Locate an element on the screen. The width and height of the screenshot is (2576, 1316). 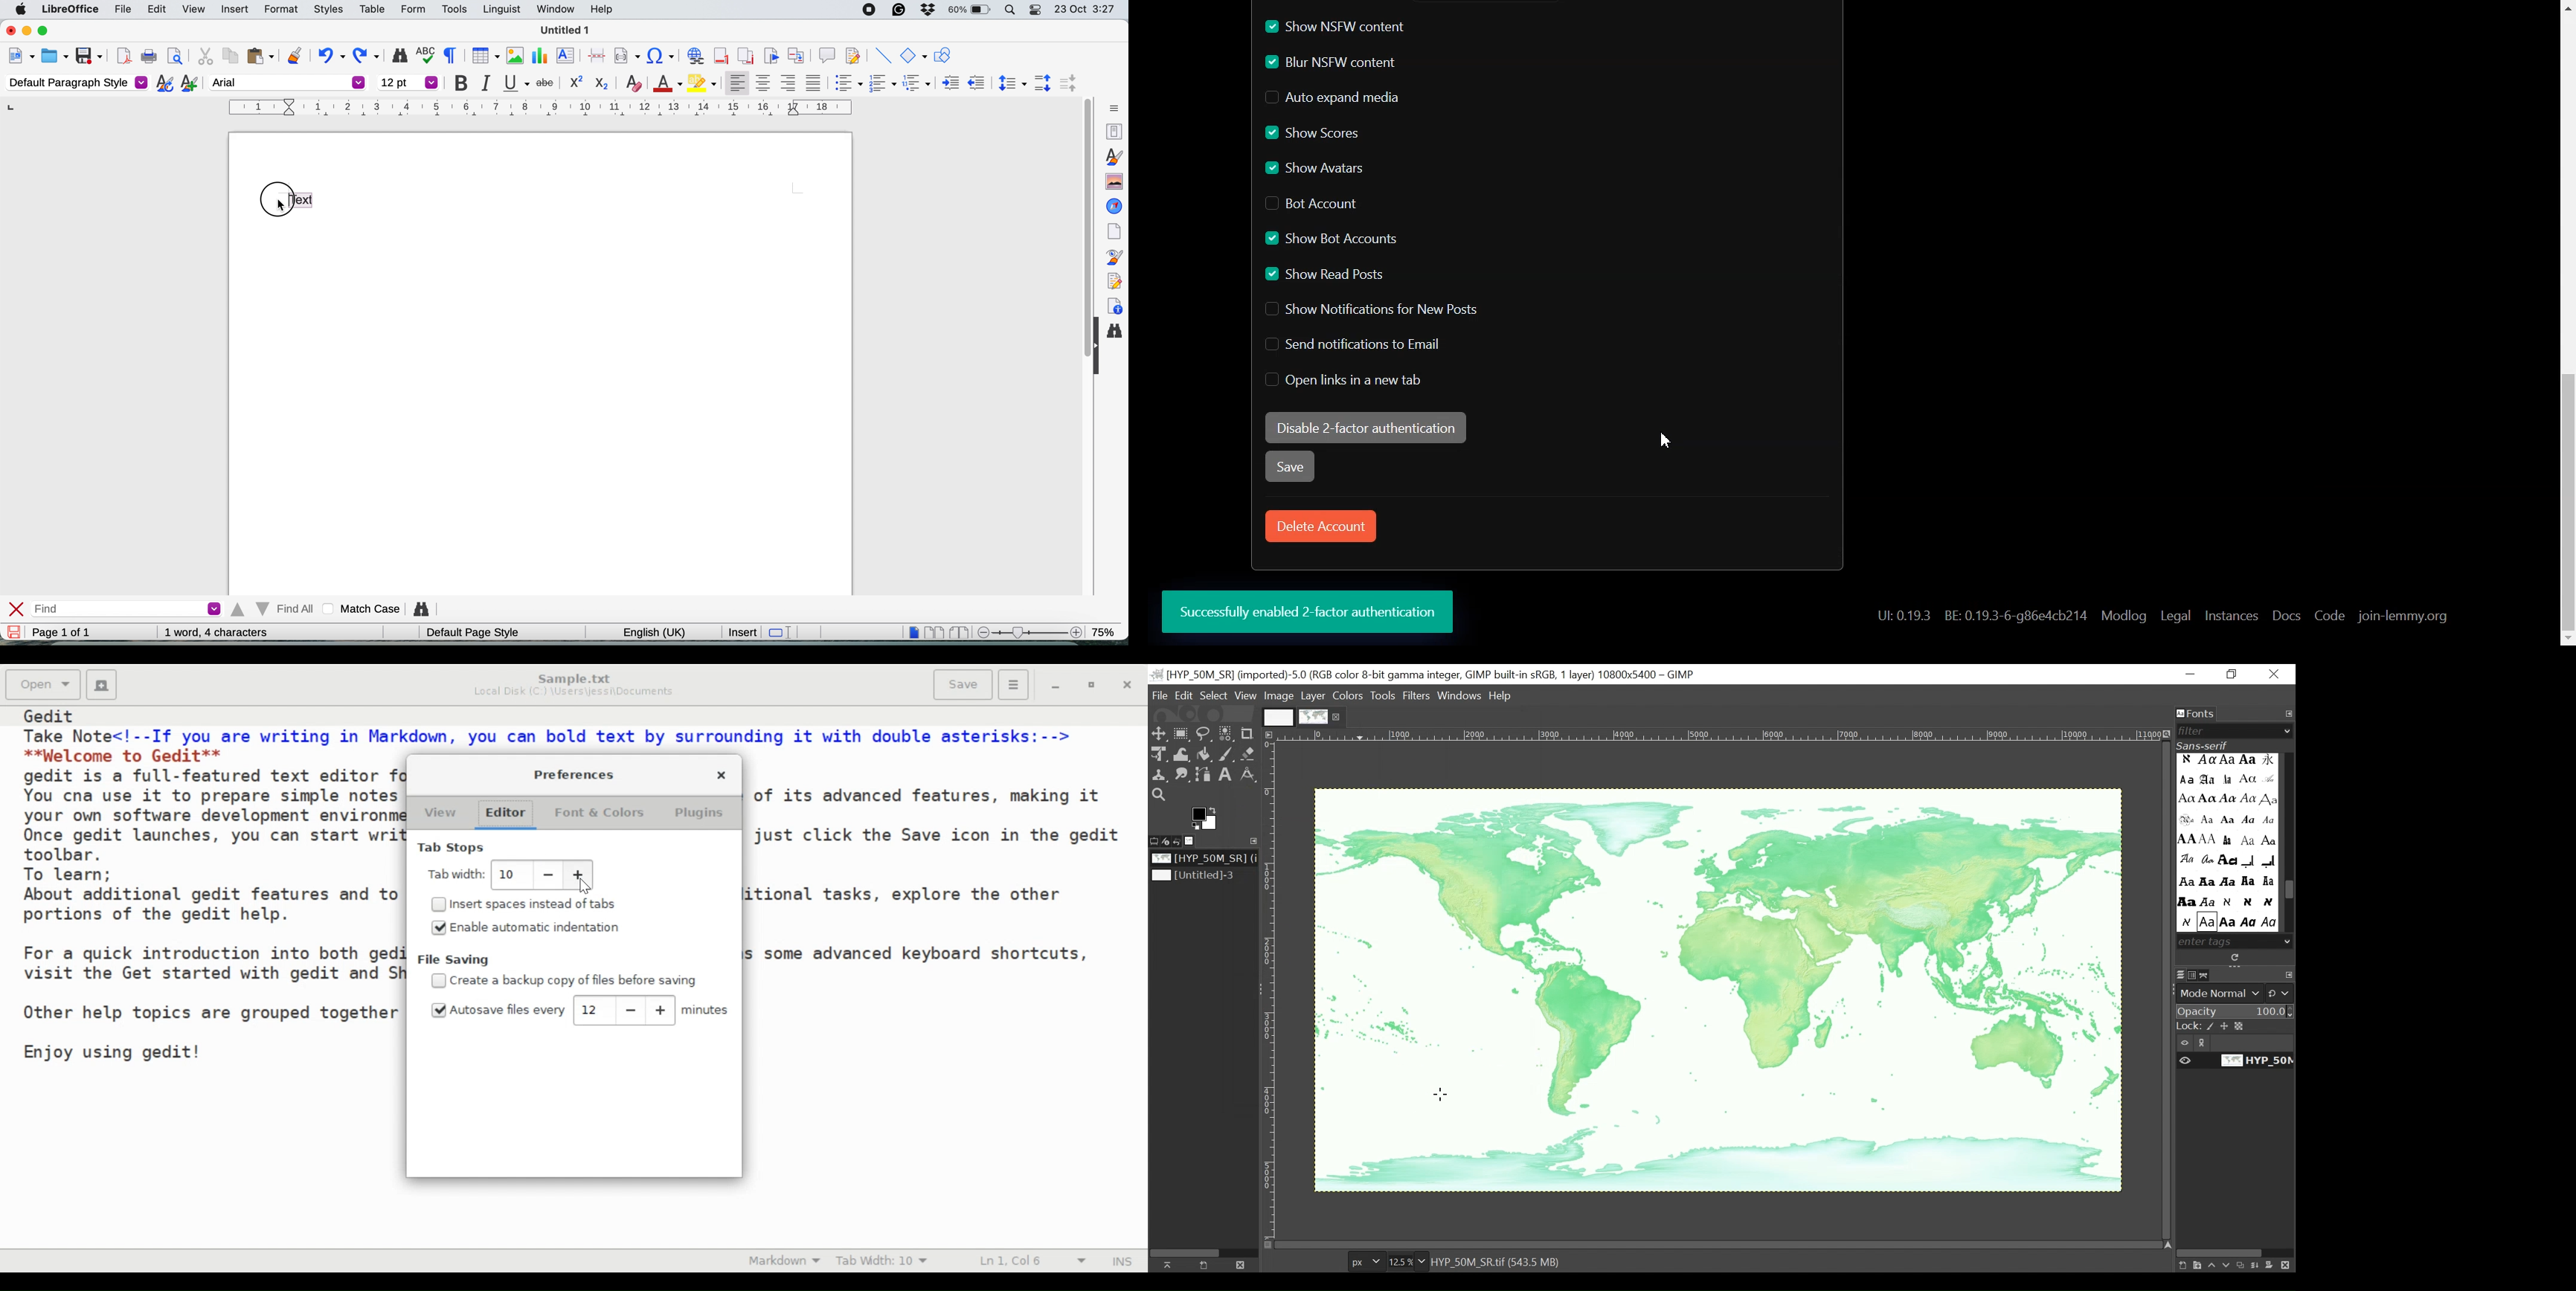
libreoffice is located at coordinates (68, 11).